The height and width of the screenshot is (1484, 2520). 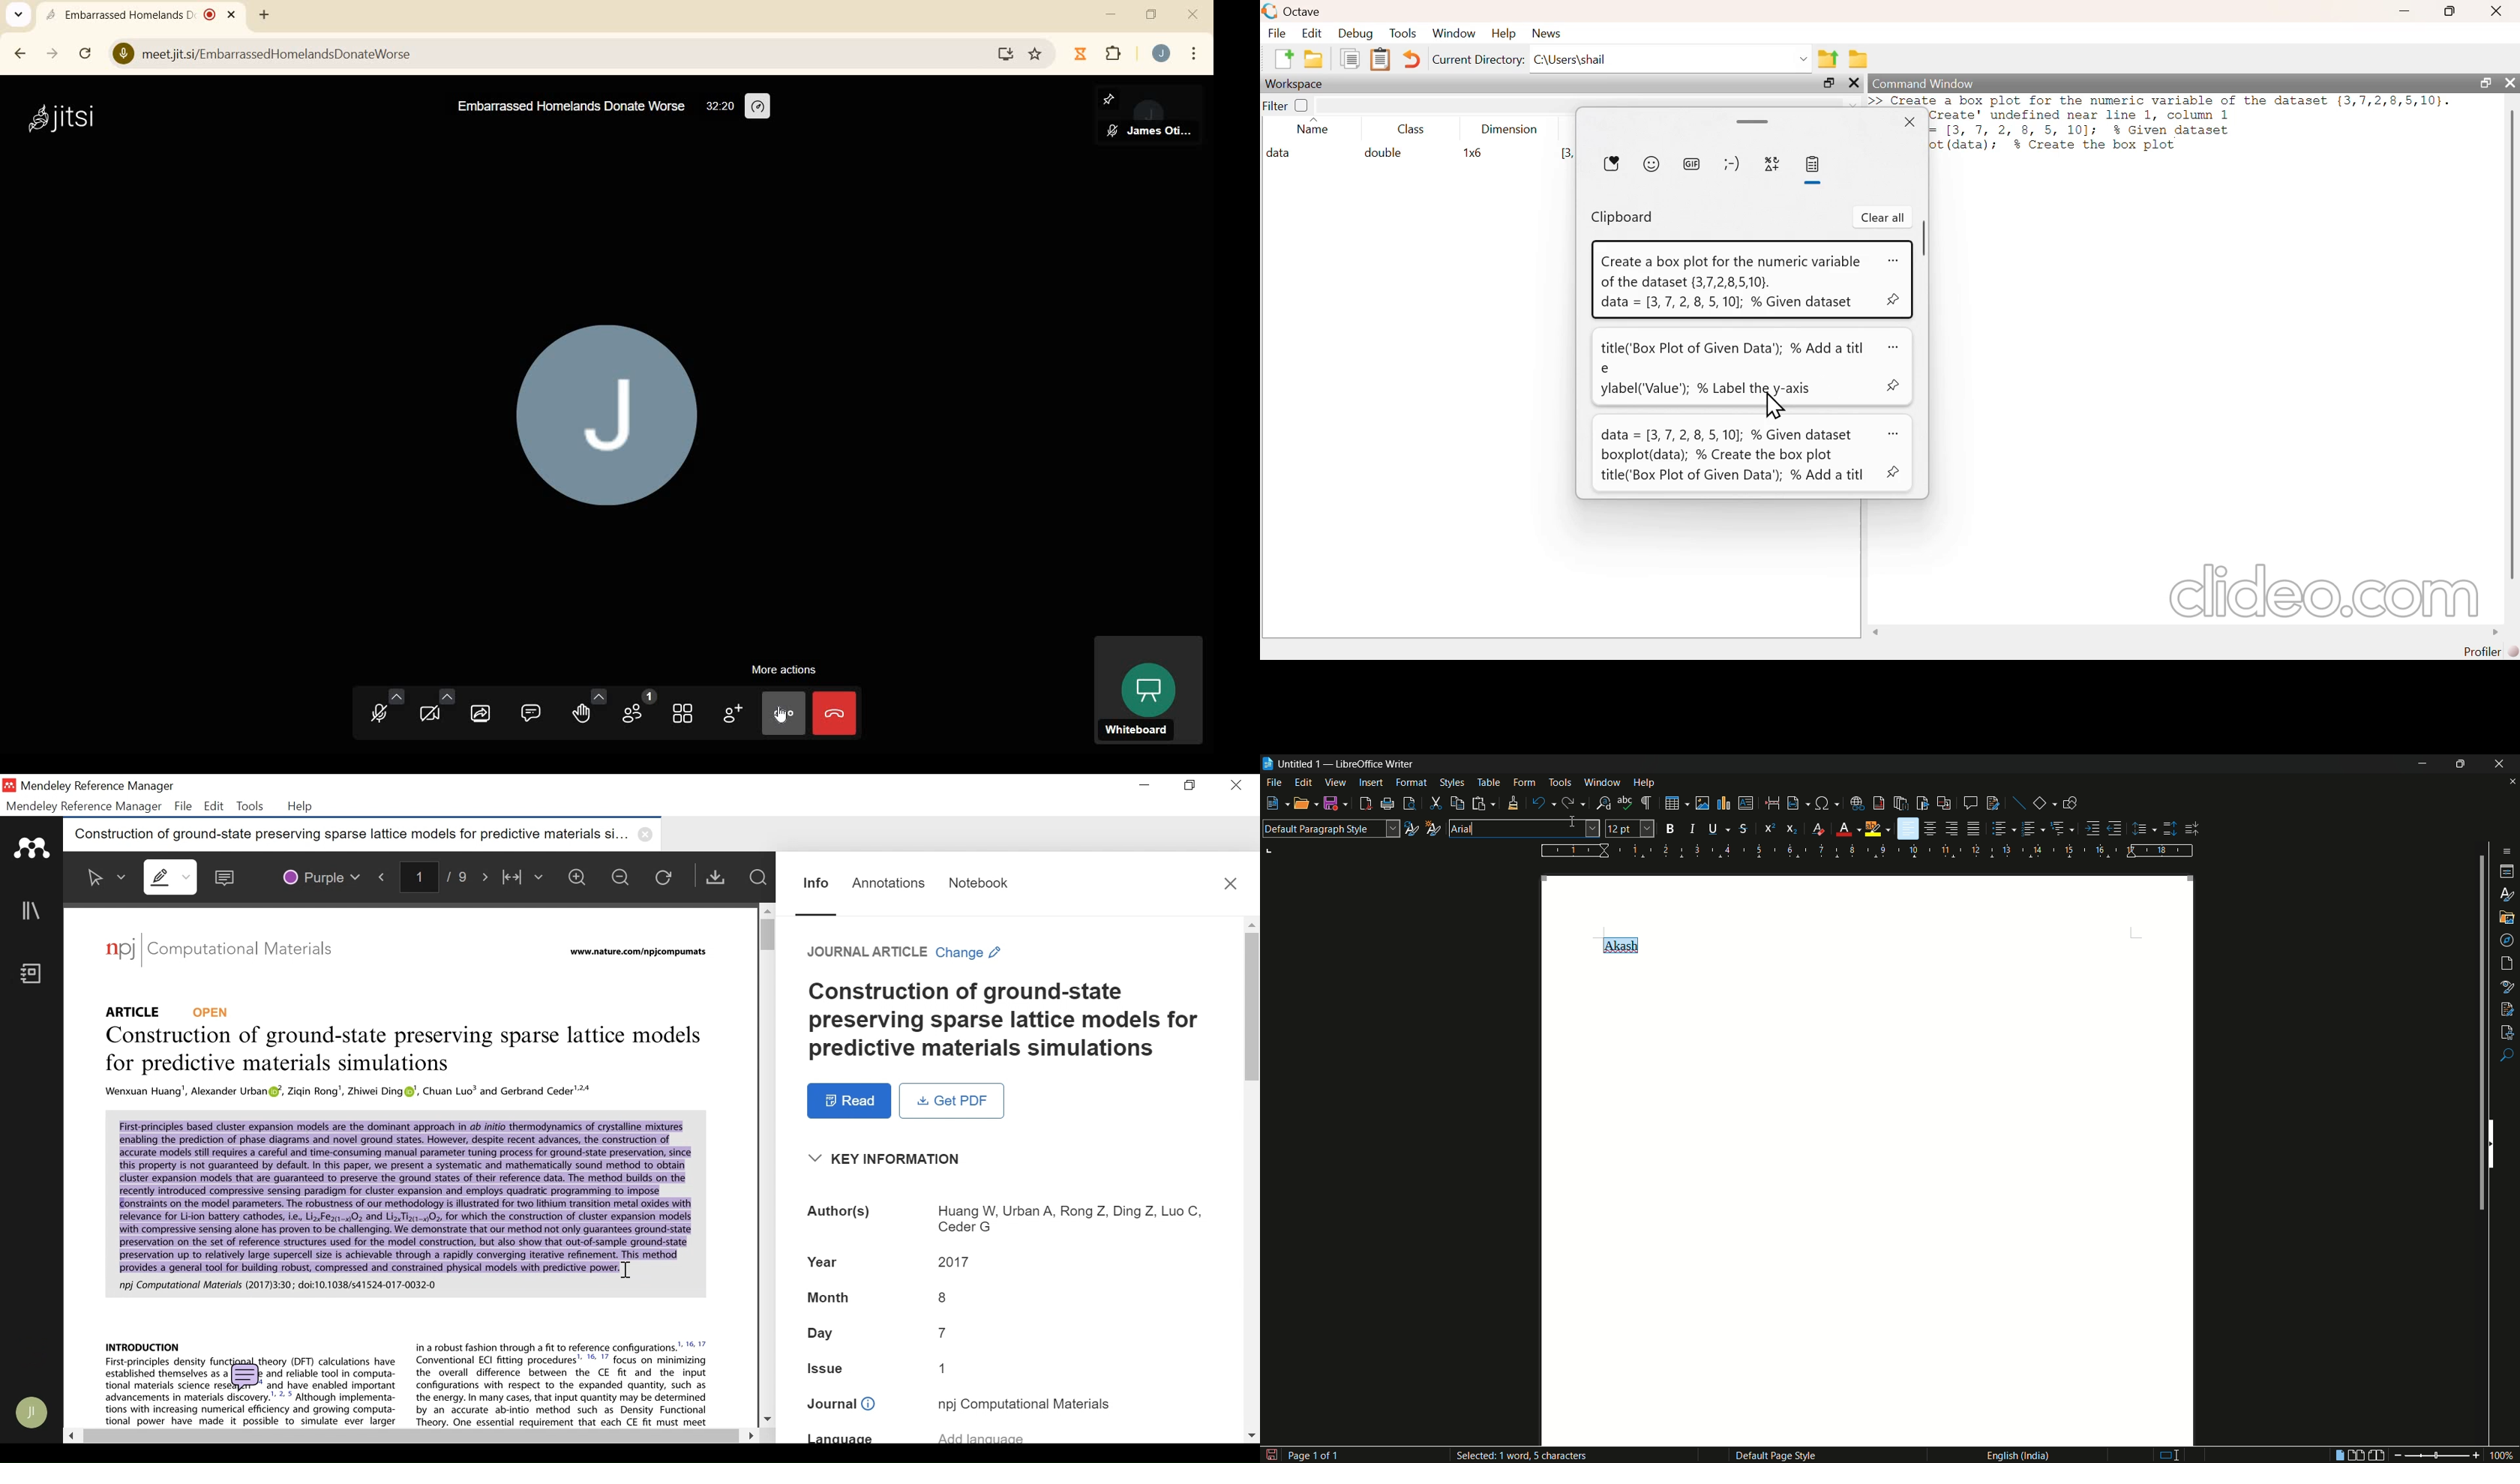 I want to click on current directory, so click(x=1479, y=60).